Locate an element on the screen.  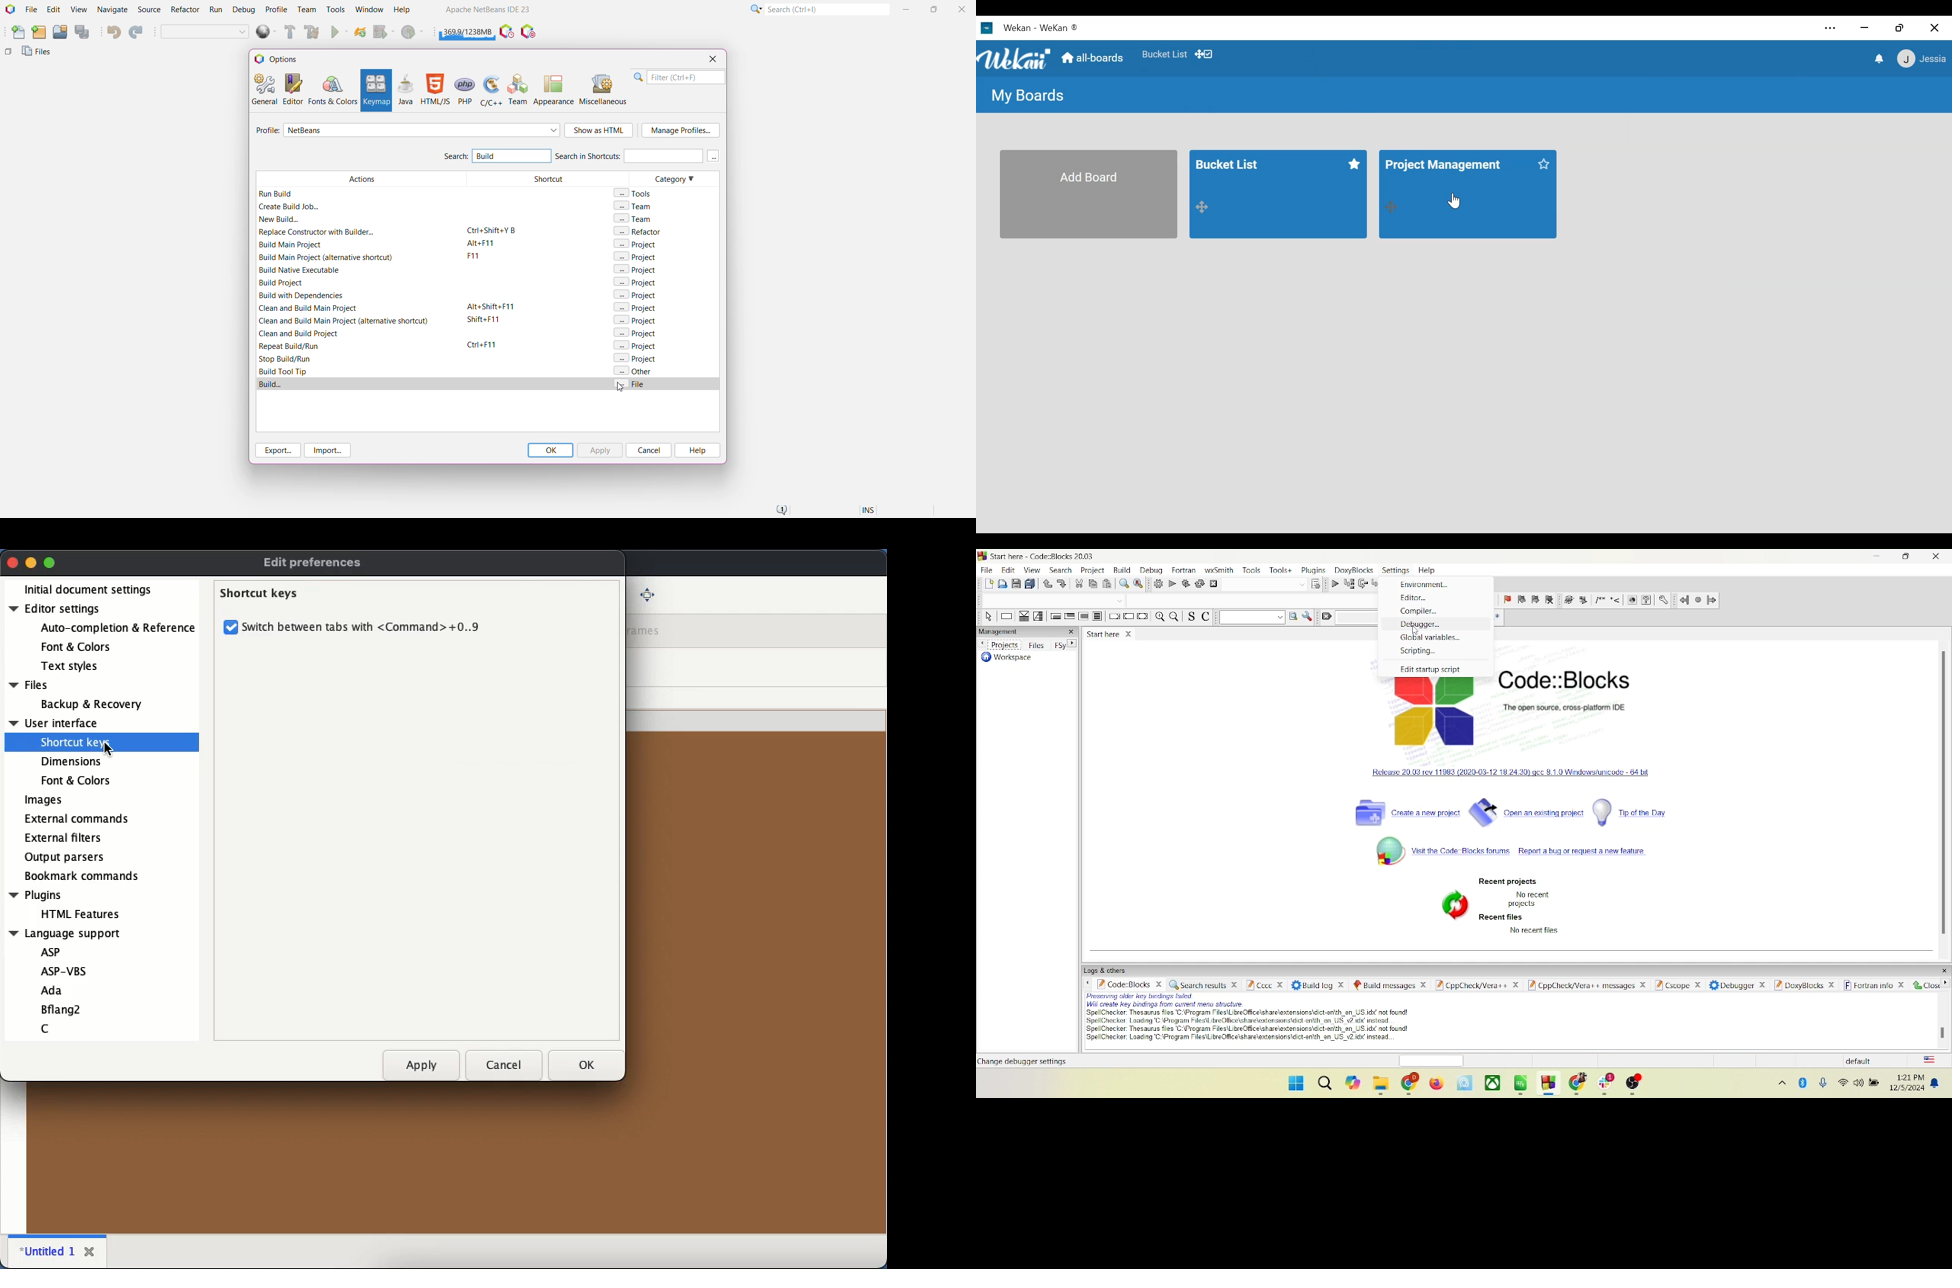
find is located at coordinates (1122, 583).